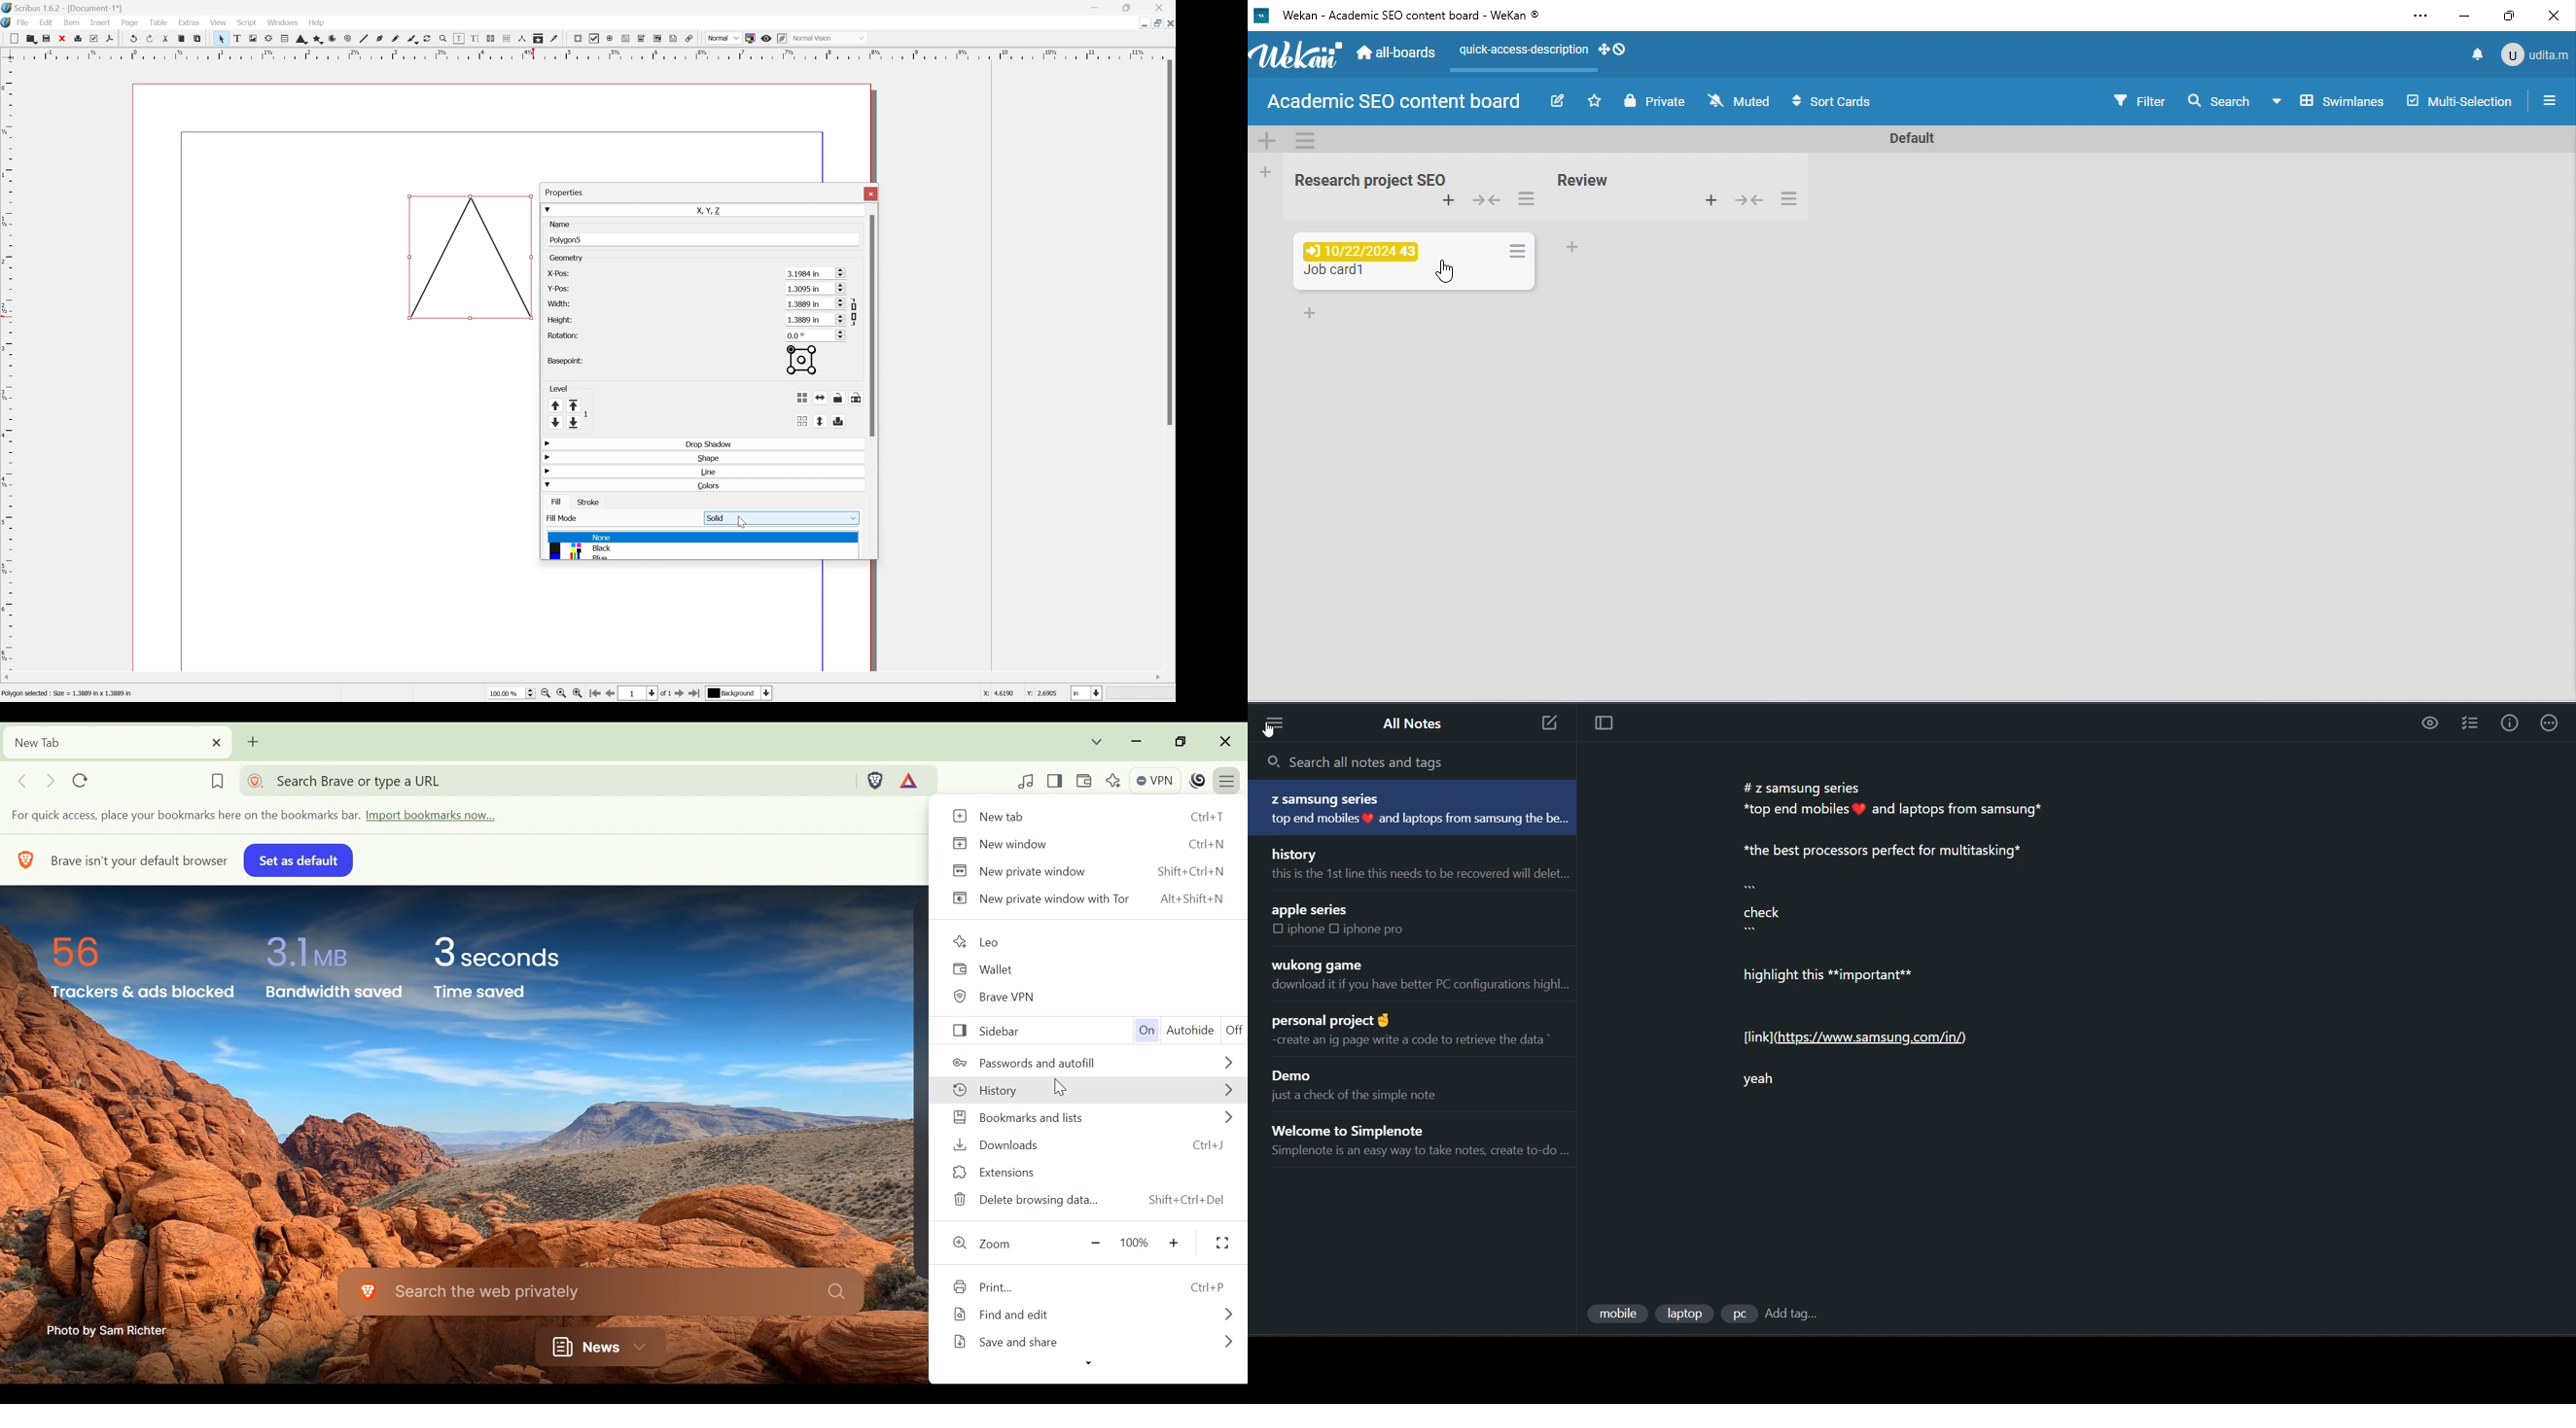 This screenshot has height=1428, width=2576. What do you see at coordinates (1549, 724) in the screenshot?
I see `add new note` at bounding box center [1549, 724].